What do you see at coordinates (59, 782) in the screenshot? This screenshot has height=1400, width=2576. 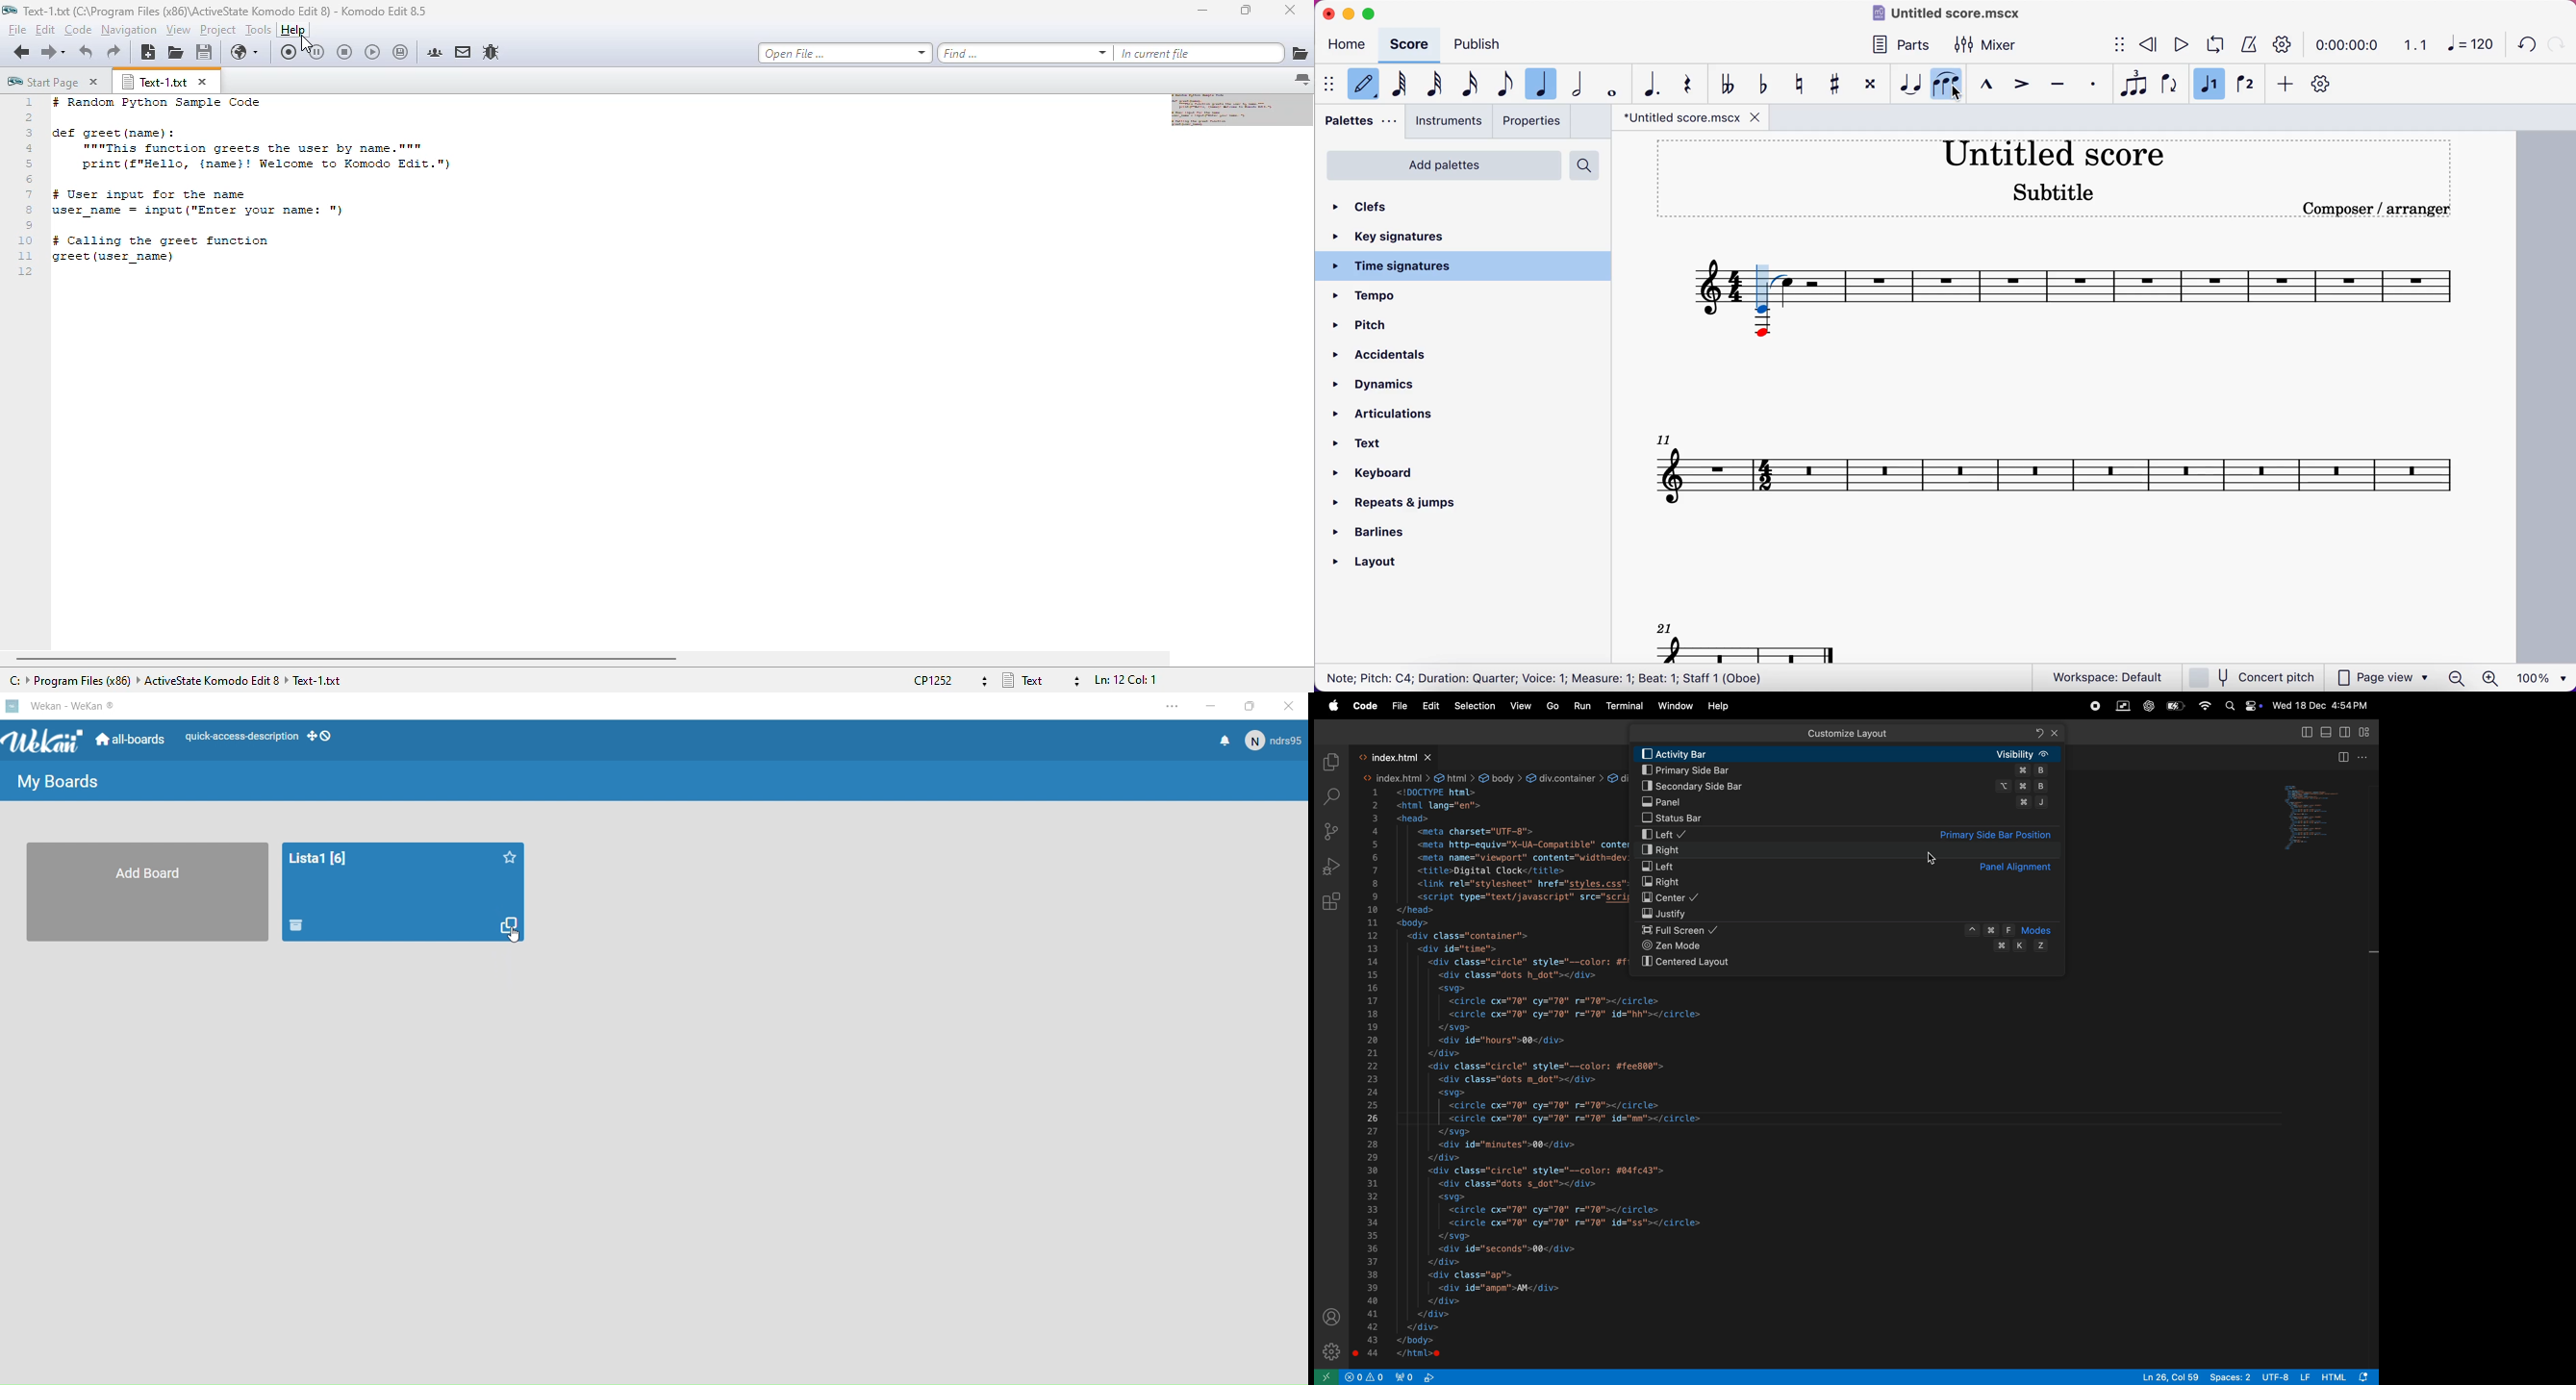 I see `My Boards` at bounding box center [59, 782].